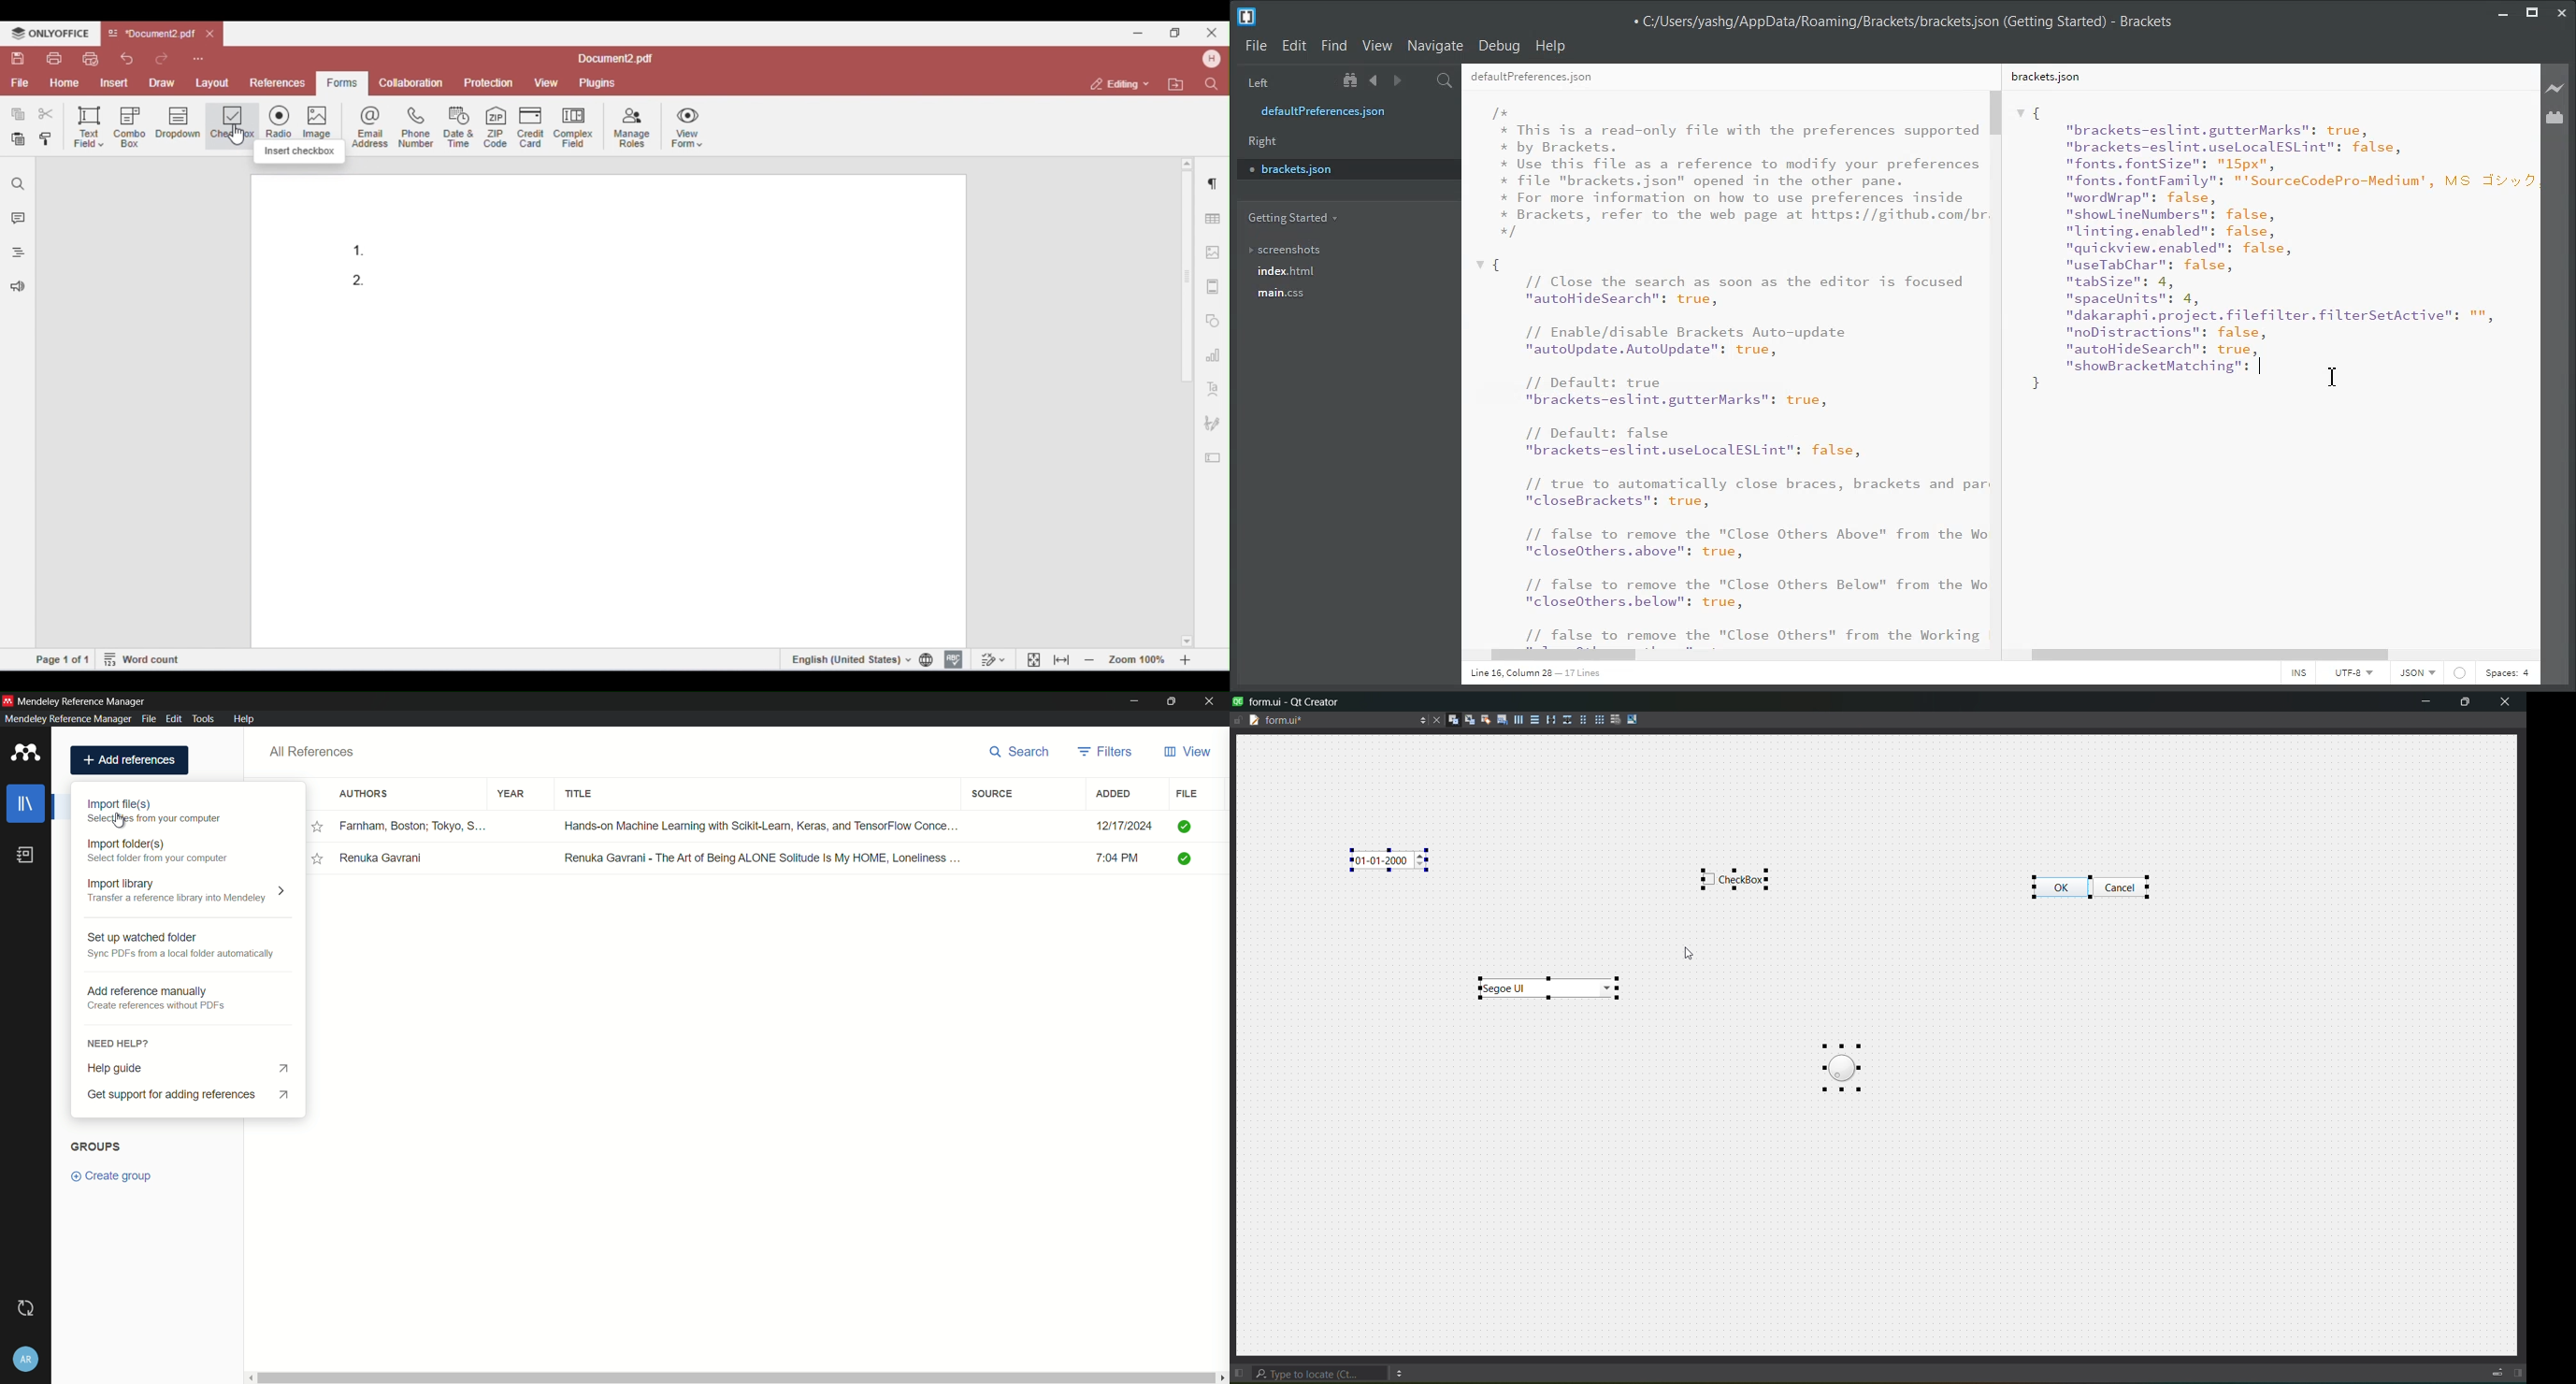 The width and height of the screenshot is (2576, 1400). What do you see at coordinates (1286, 246) in the screenshot?
I see `screenshots` at bounding box center [1286, 246].